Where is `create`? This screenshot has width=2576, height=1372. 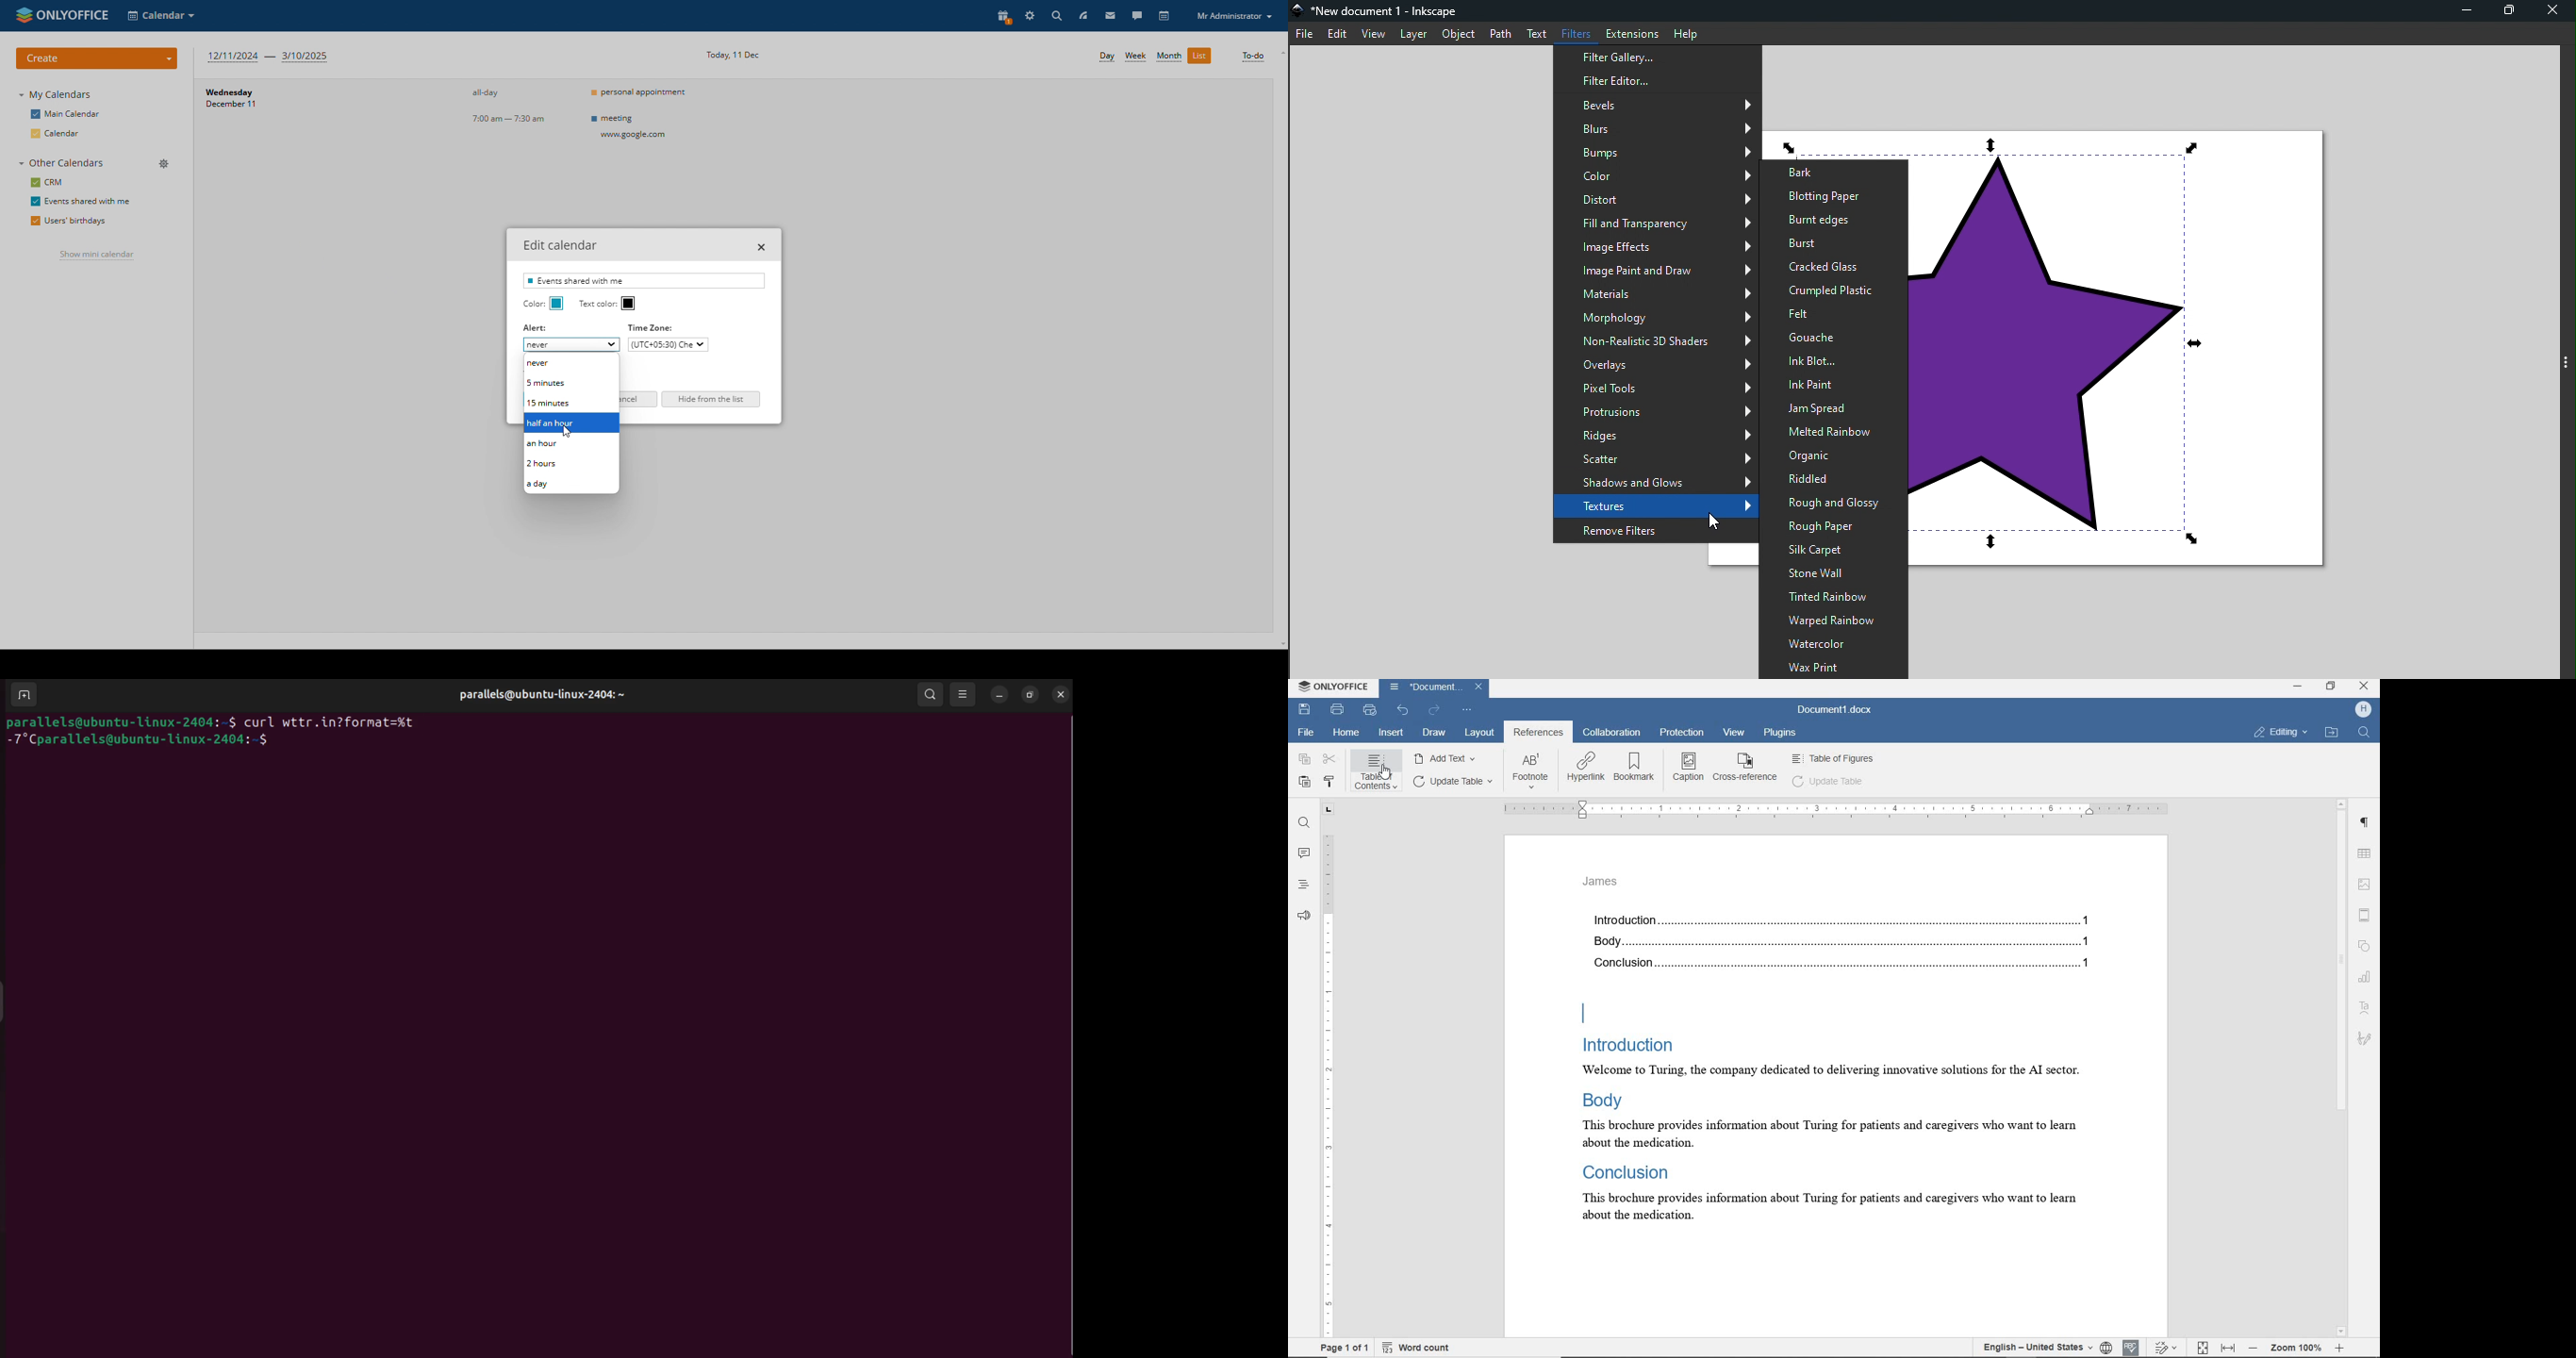
create is located at coordinates (97, 58).